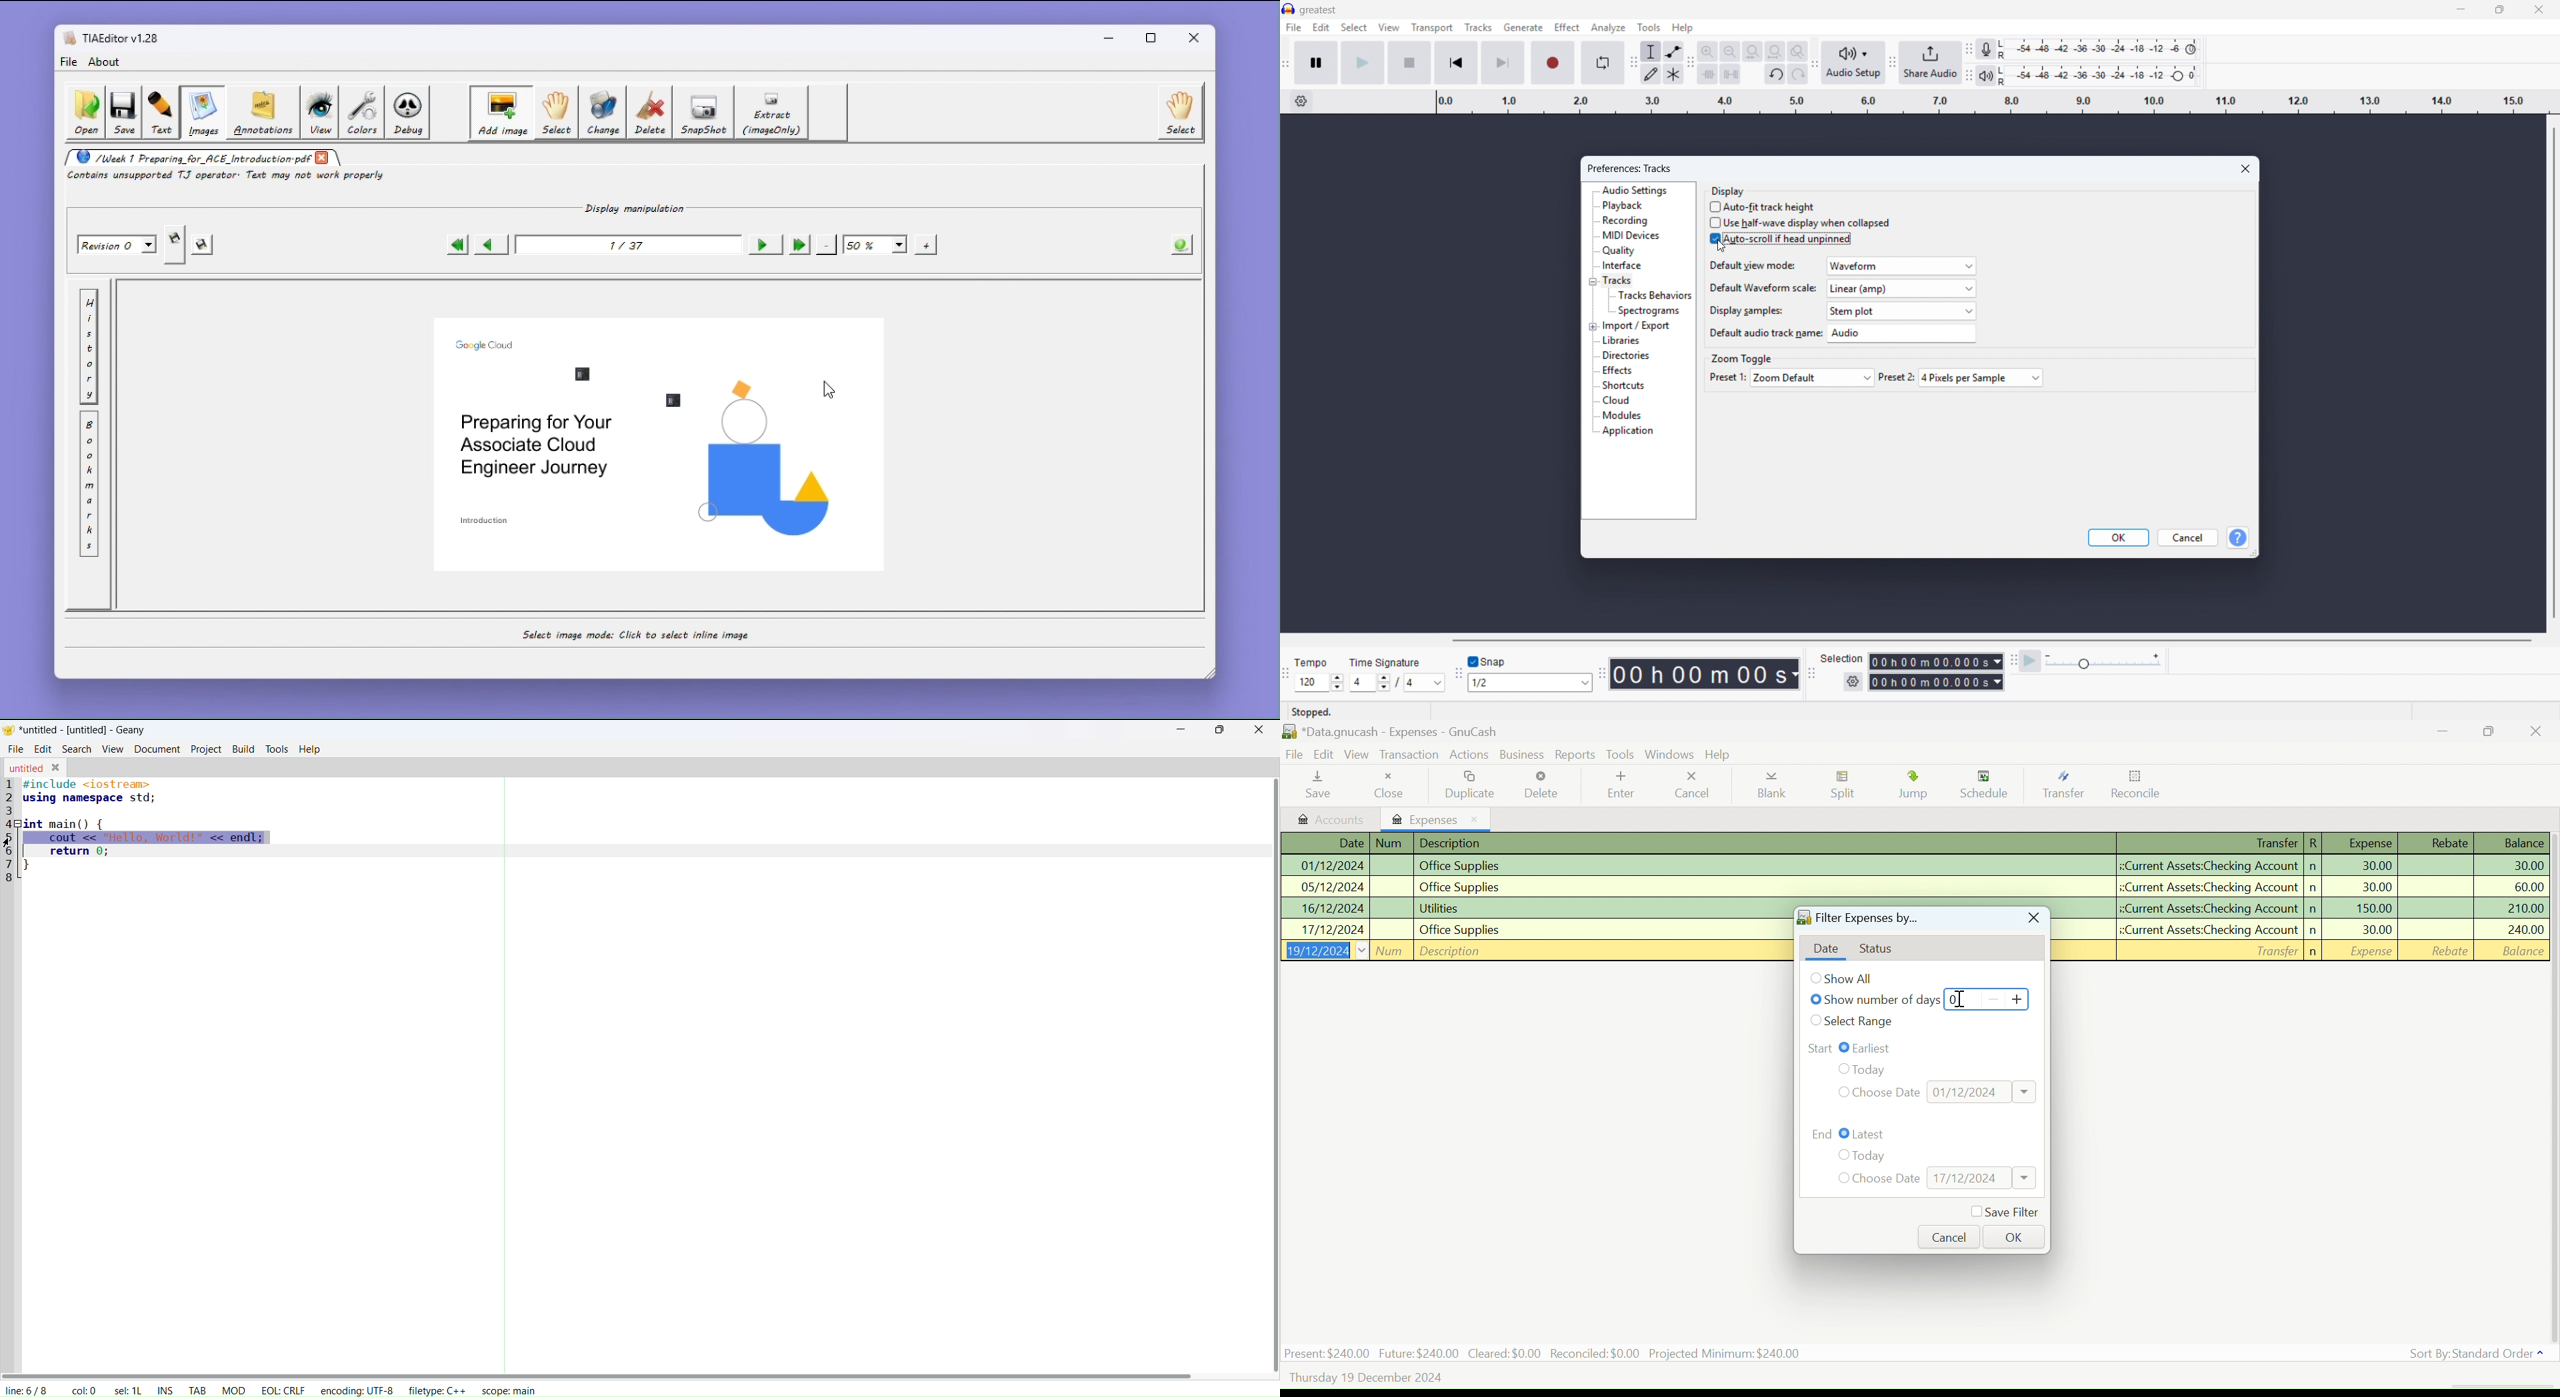 The height and width of the screenshot is (1400, 2576). What do you see at coordinates (1992, 101) in the screenshot?
I see `Timeline ` at bounding box center [1992, 101].